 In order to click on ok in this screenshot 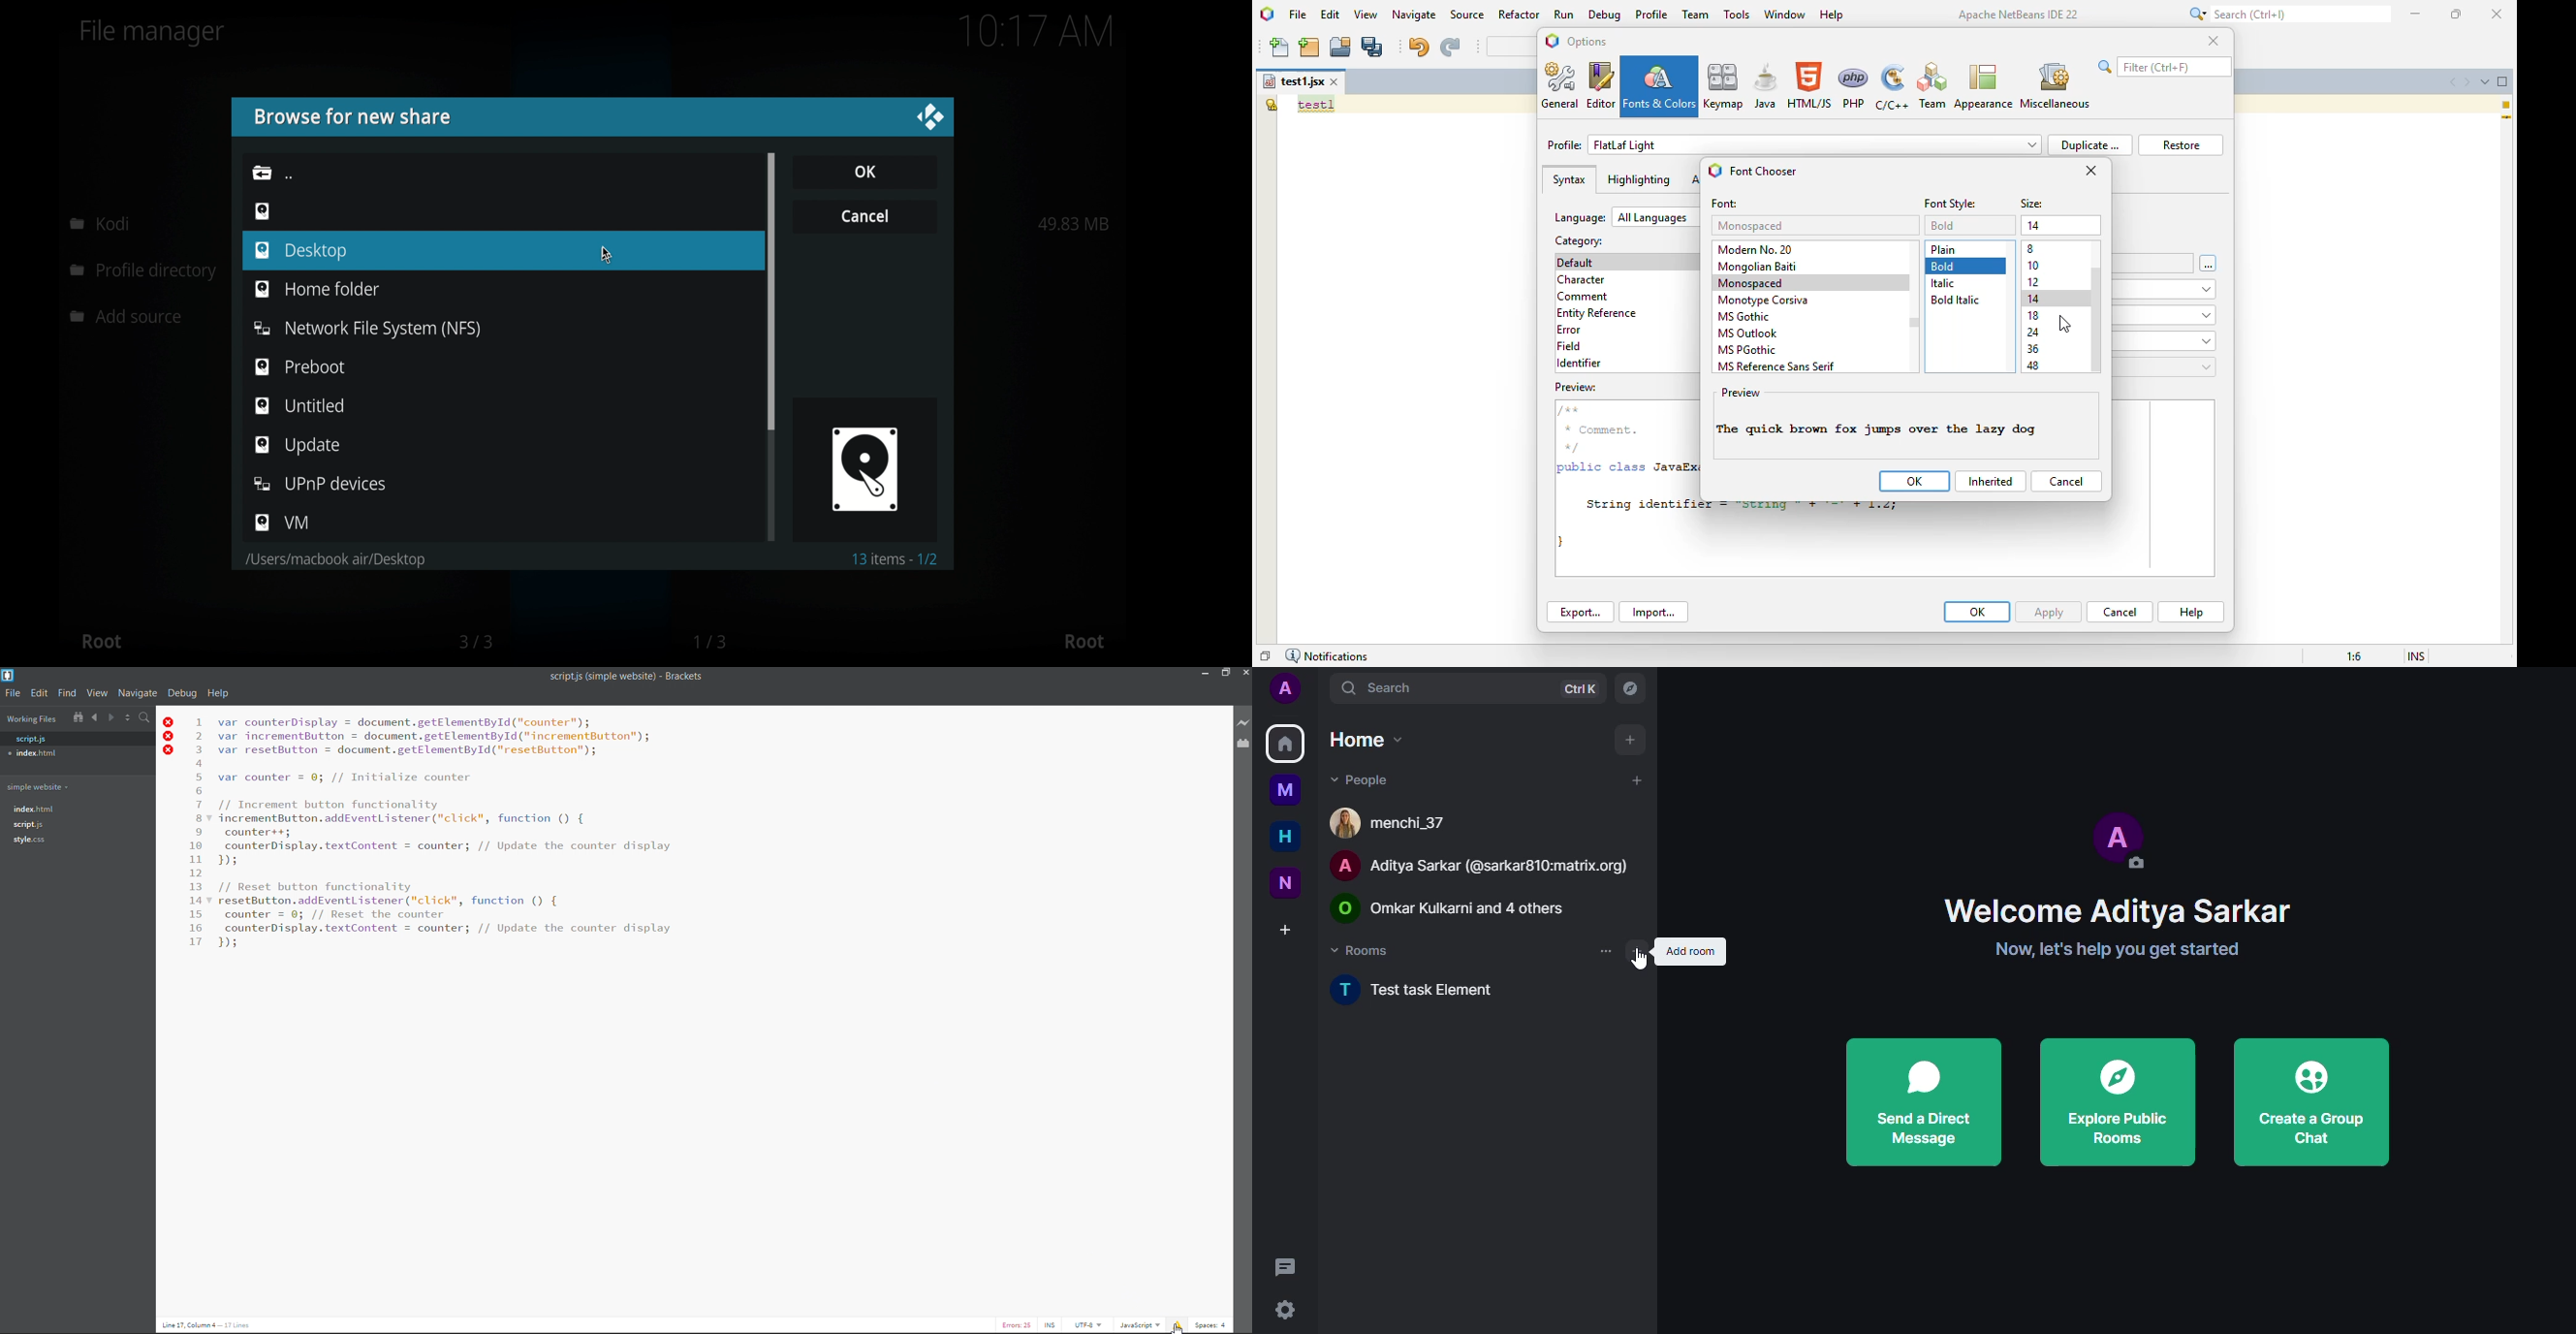, I will do `click(864, 171)`.